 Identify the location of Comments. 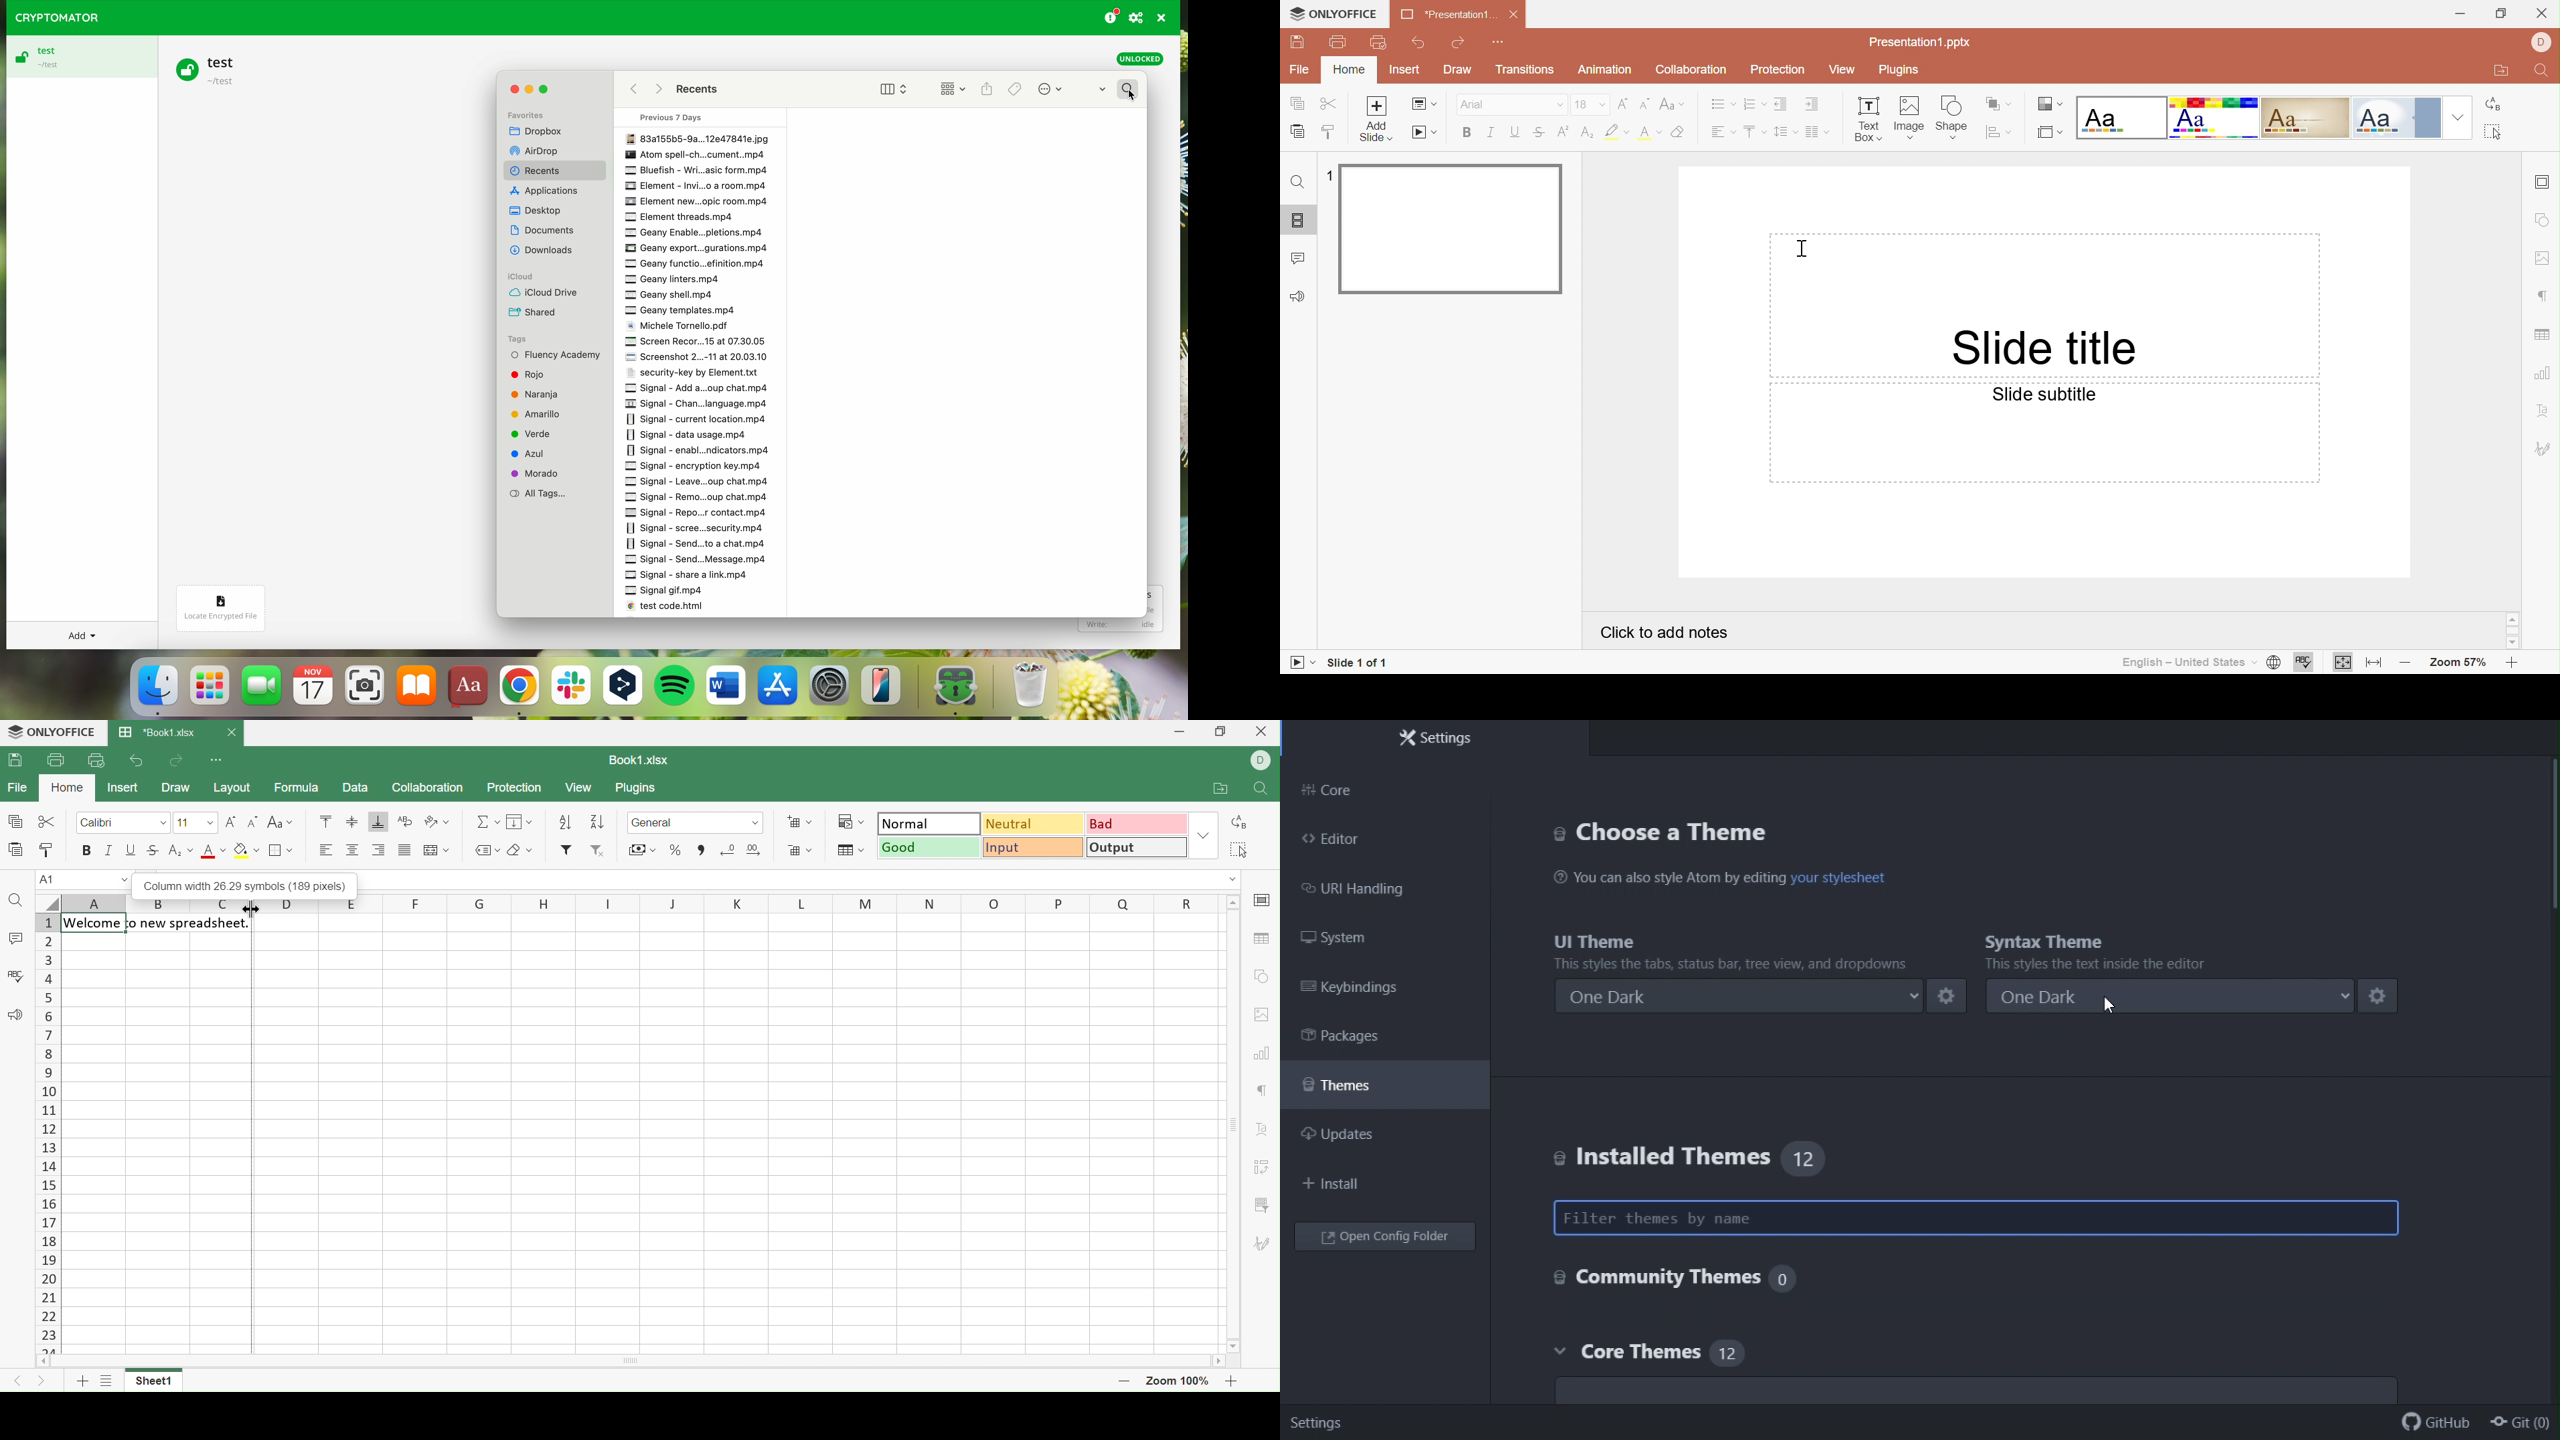
(1299, 259).